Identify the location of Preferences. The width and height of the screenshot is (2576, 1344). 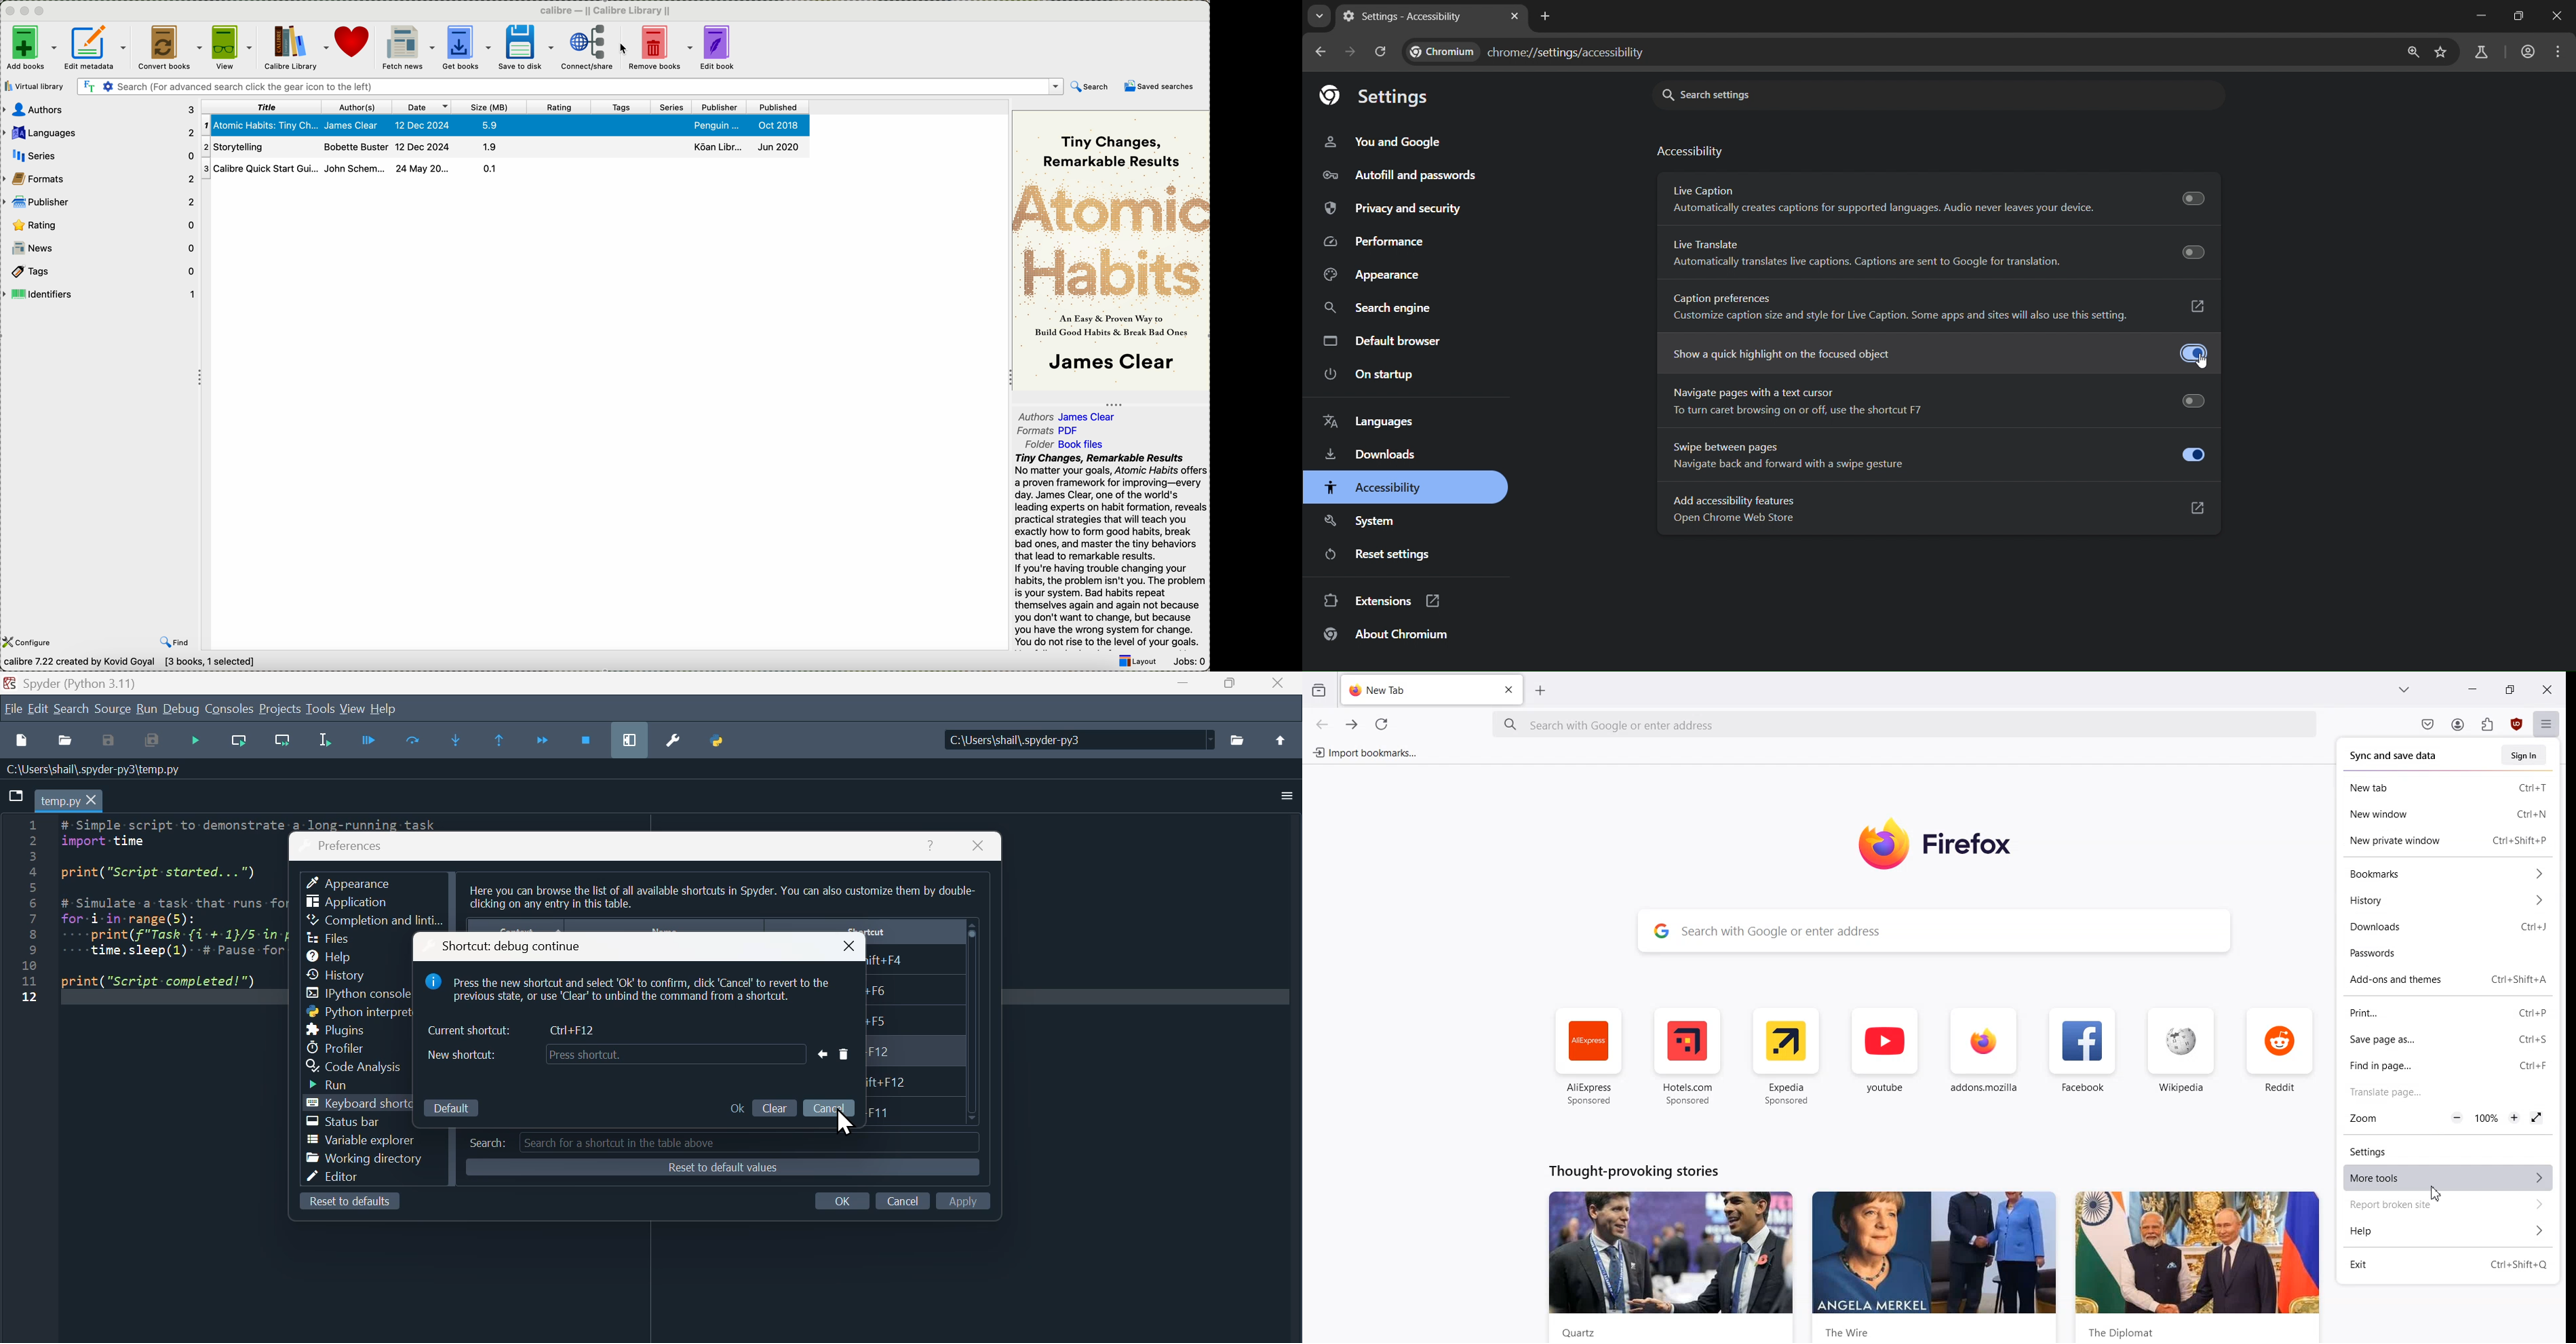
(677, 739).